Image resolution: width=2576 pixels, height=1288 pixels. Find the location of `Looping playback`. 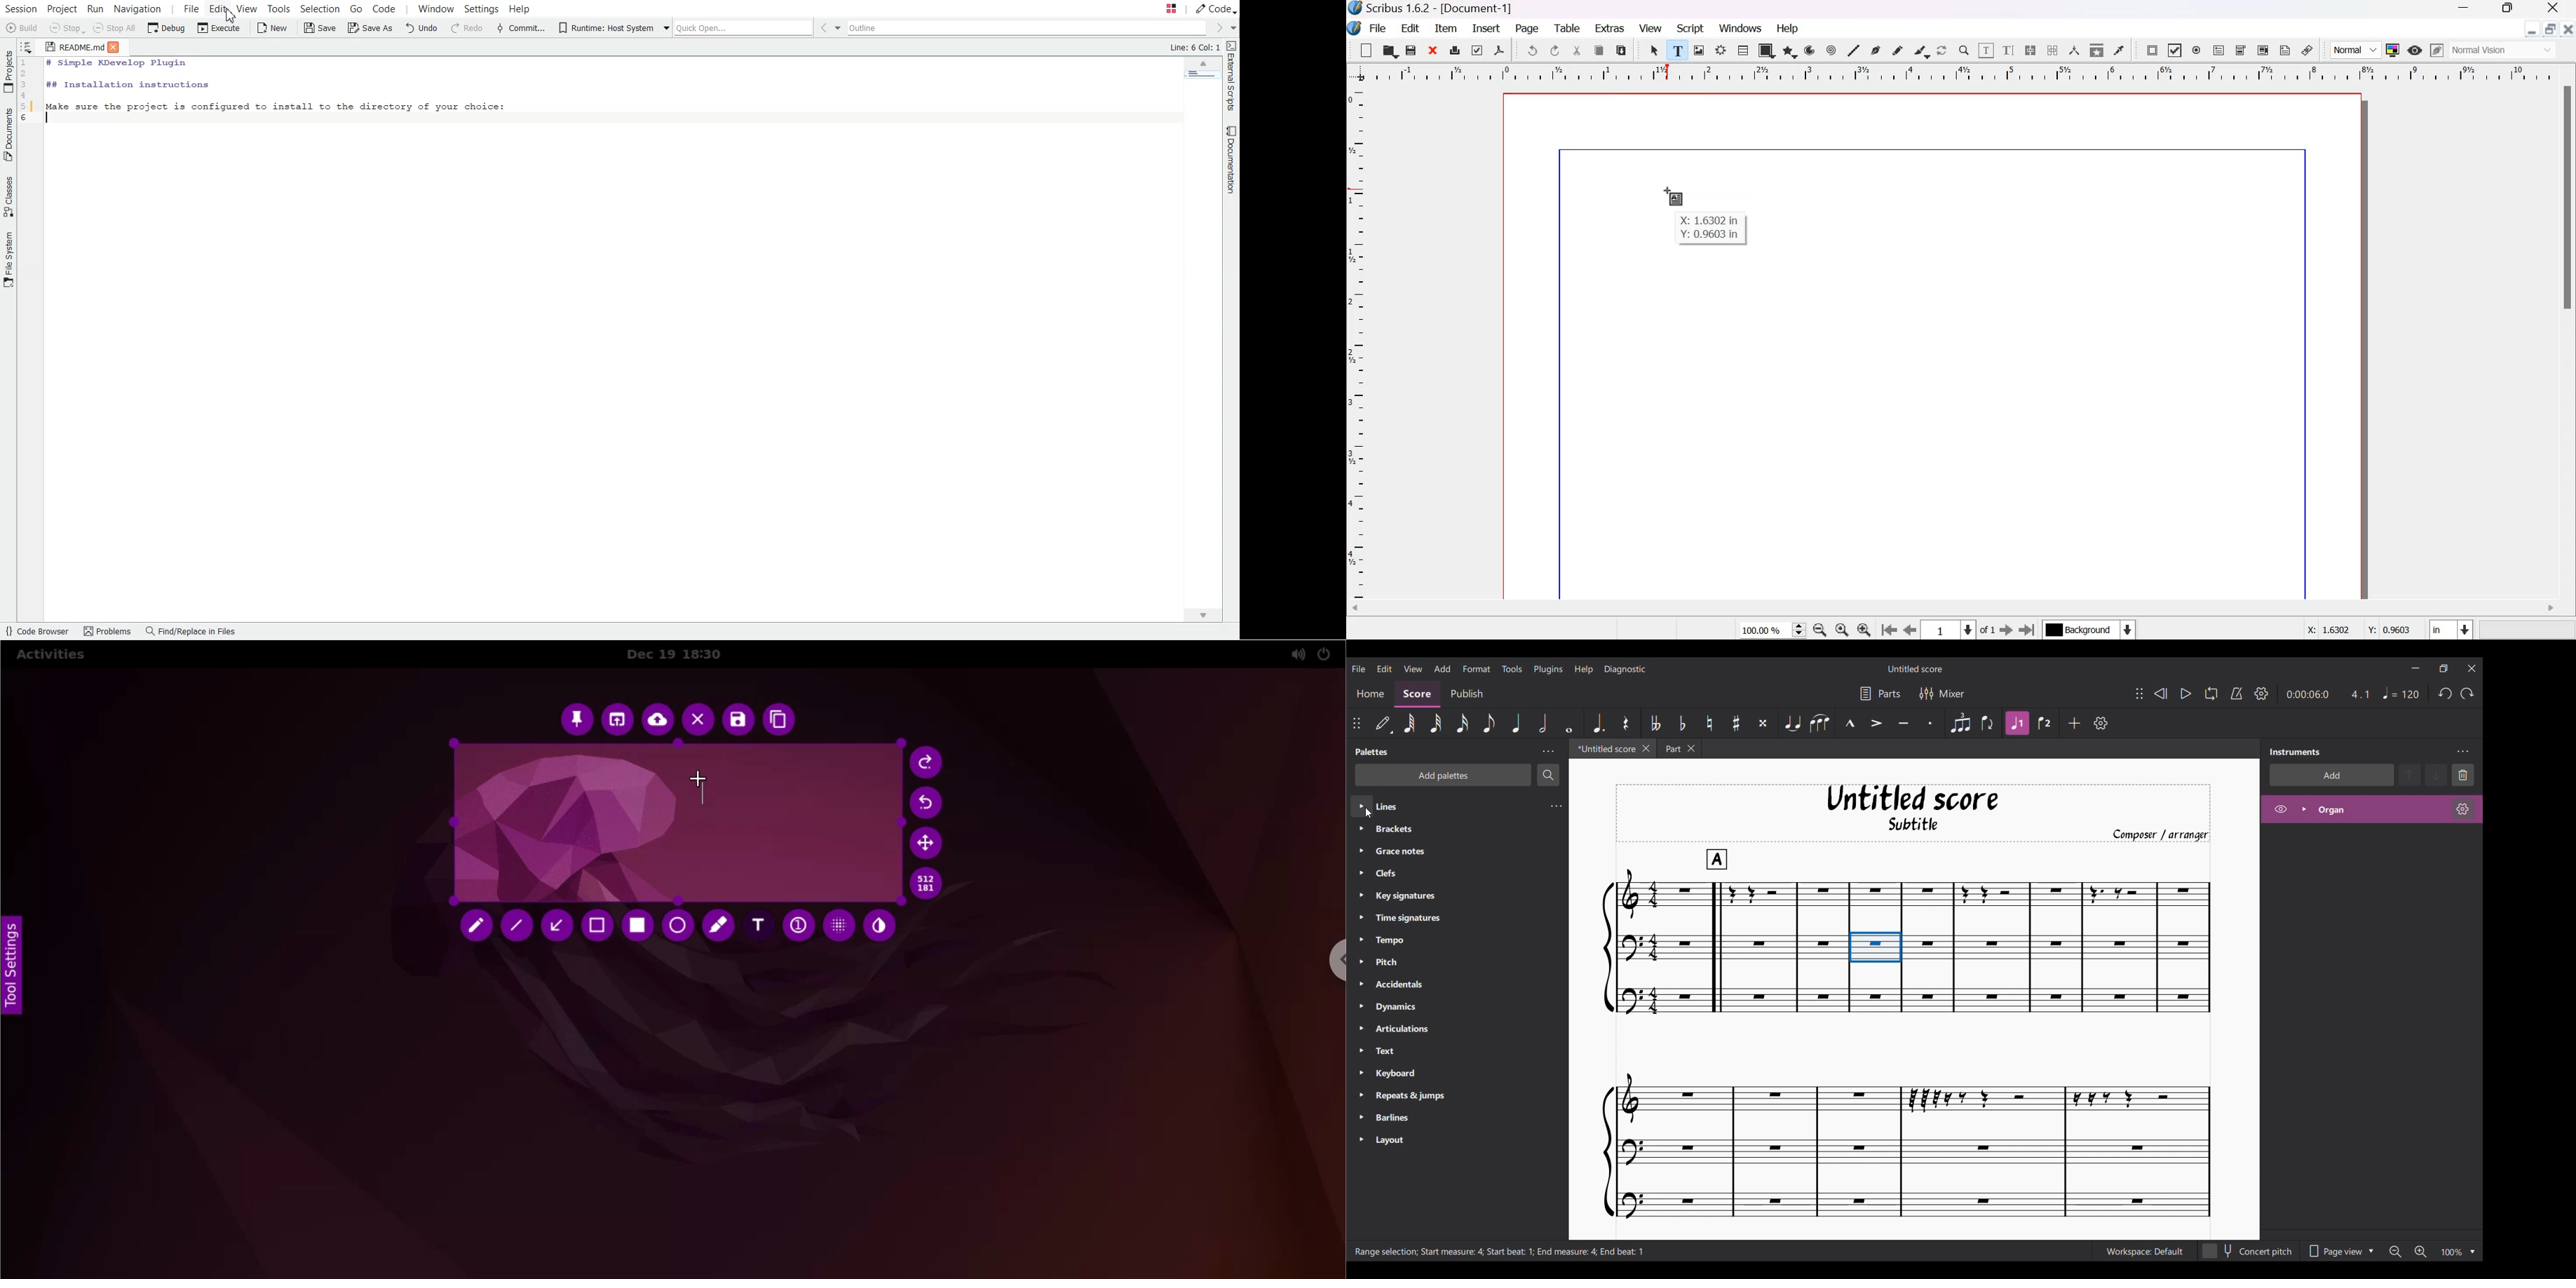

Looping playback is located at coordinates (2211, 693).